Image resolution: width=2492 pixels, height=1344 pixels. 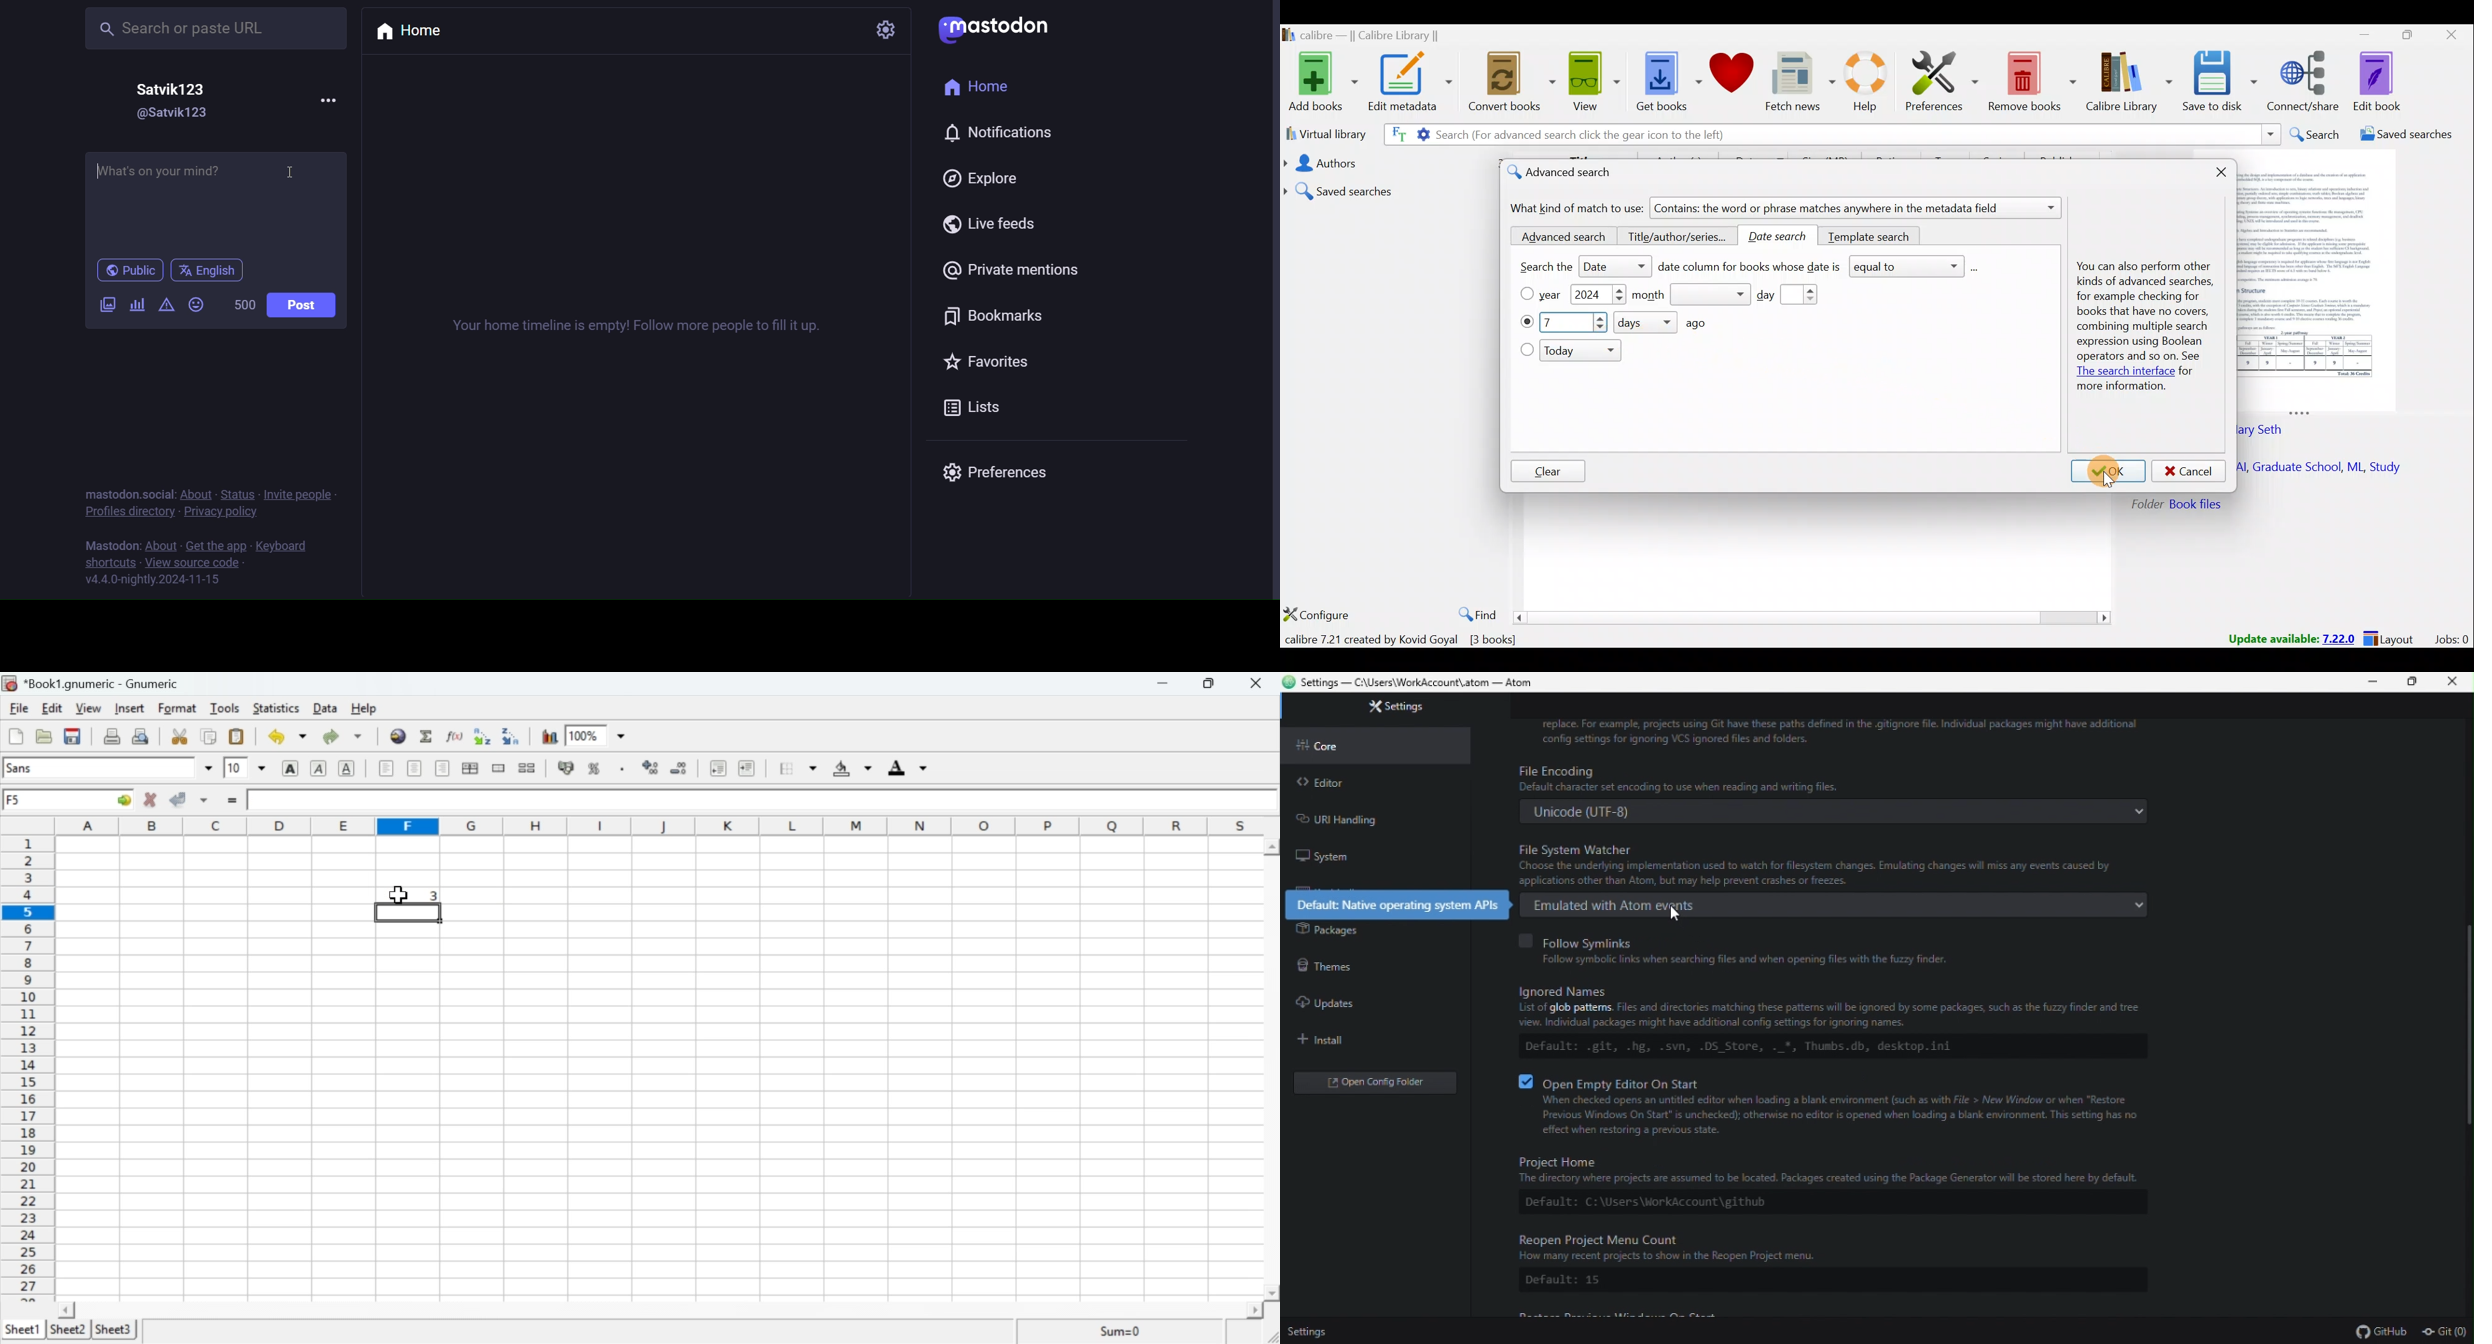 What do you see at coordinates (1413, 84) in the screenshot?
I see `Edit metadata` at bounding box center [1413, 84].